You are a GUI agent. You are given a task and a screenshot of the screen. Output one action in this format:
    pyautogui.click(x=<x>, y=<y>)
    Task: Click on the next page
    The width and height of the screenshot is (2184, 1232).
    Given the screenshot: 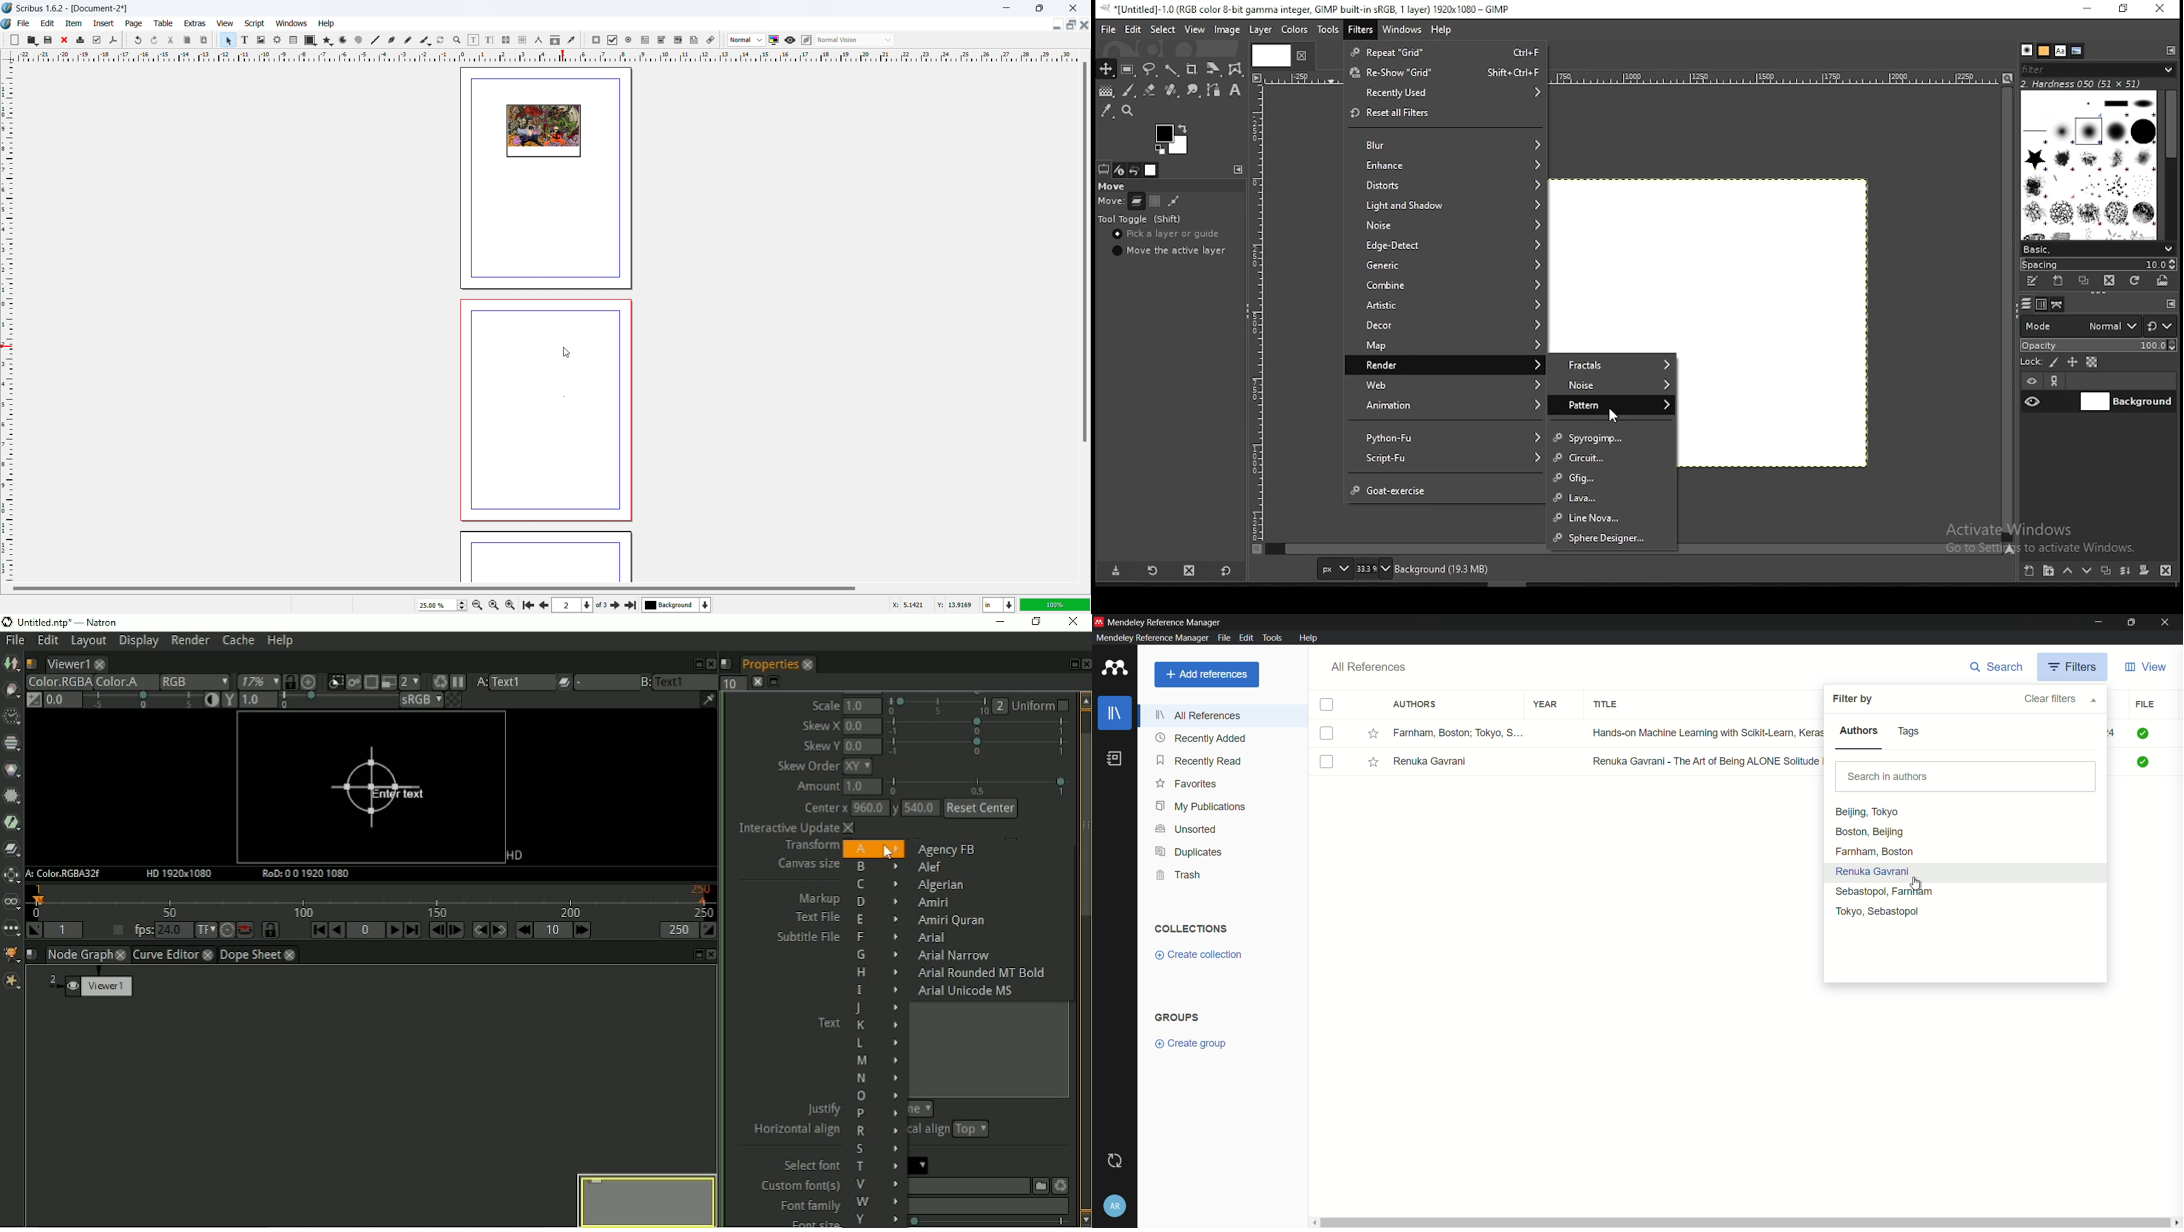 What is the action you would take?
    pyautogui.click(x=616, y=604)
    